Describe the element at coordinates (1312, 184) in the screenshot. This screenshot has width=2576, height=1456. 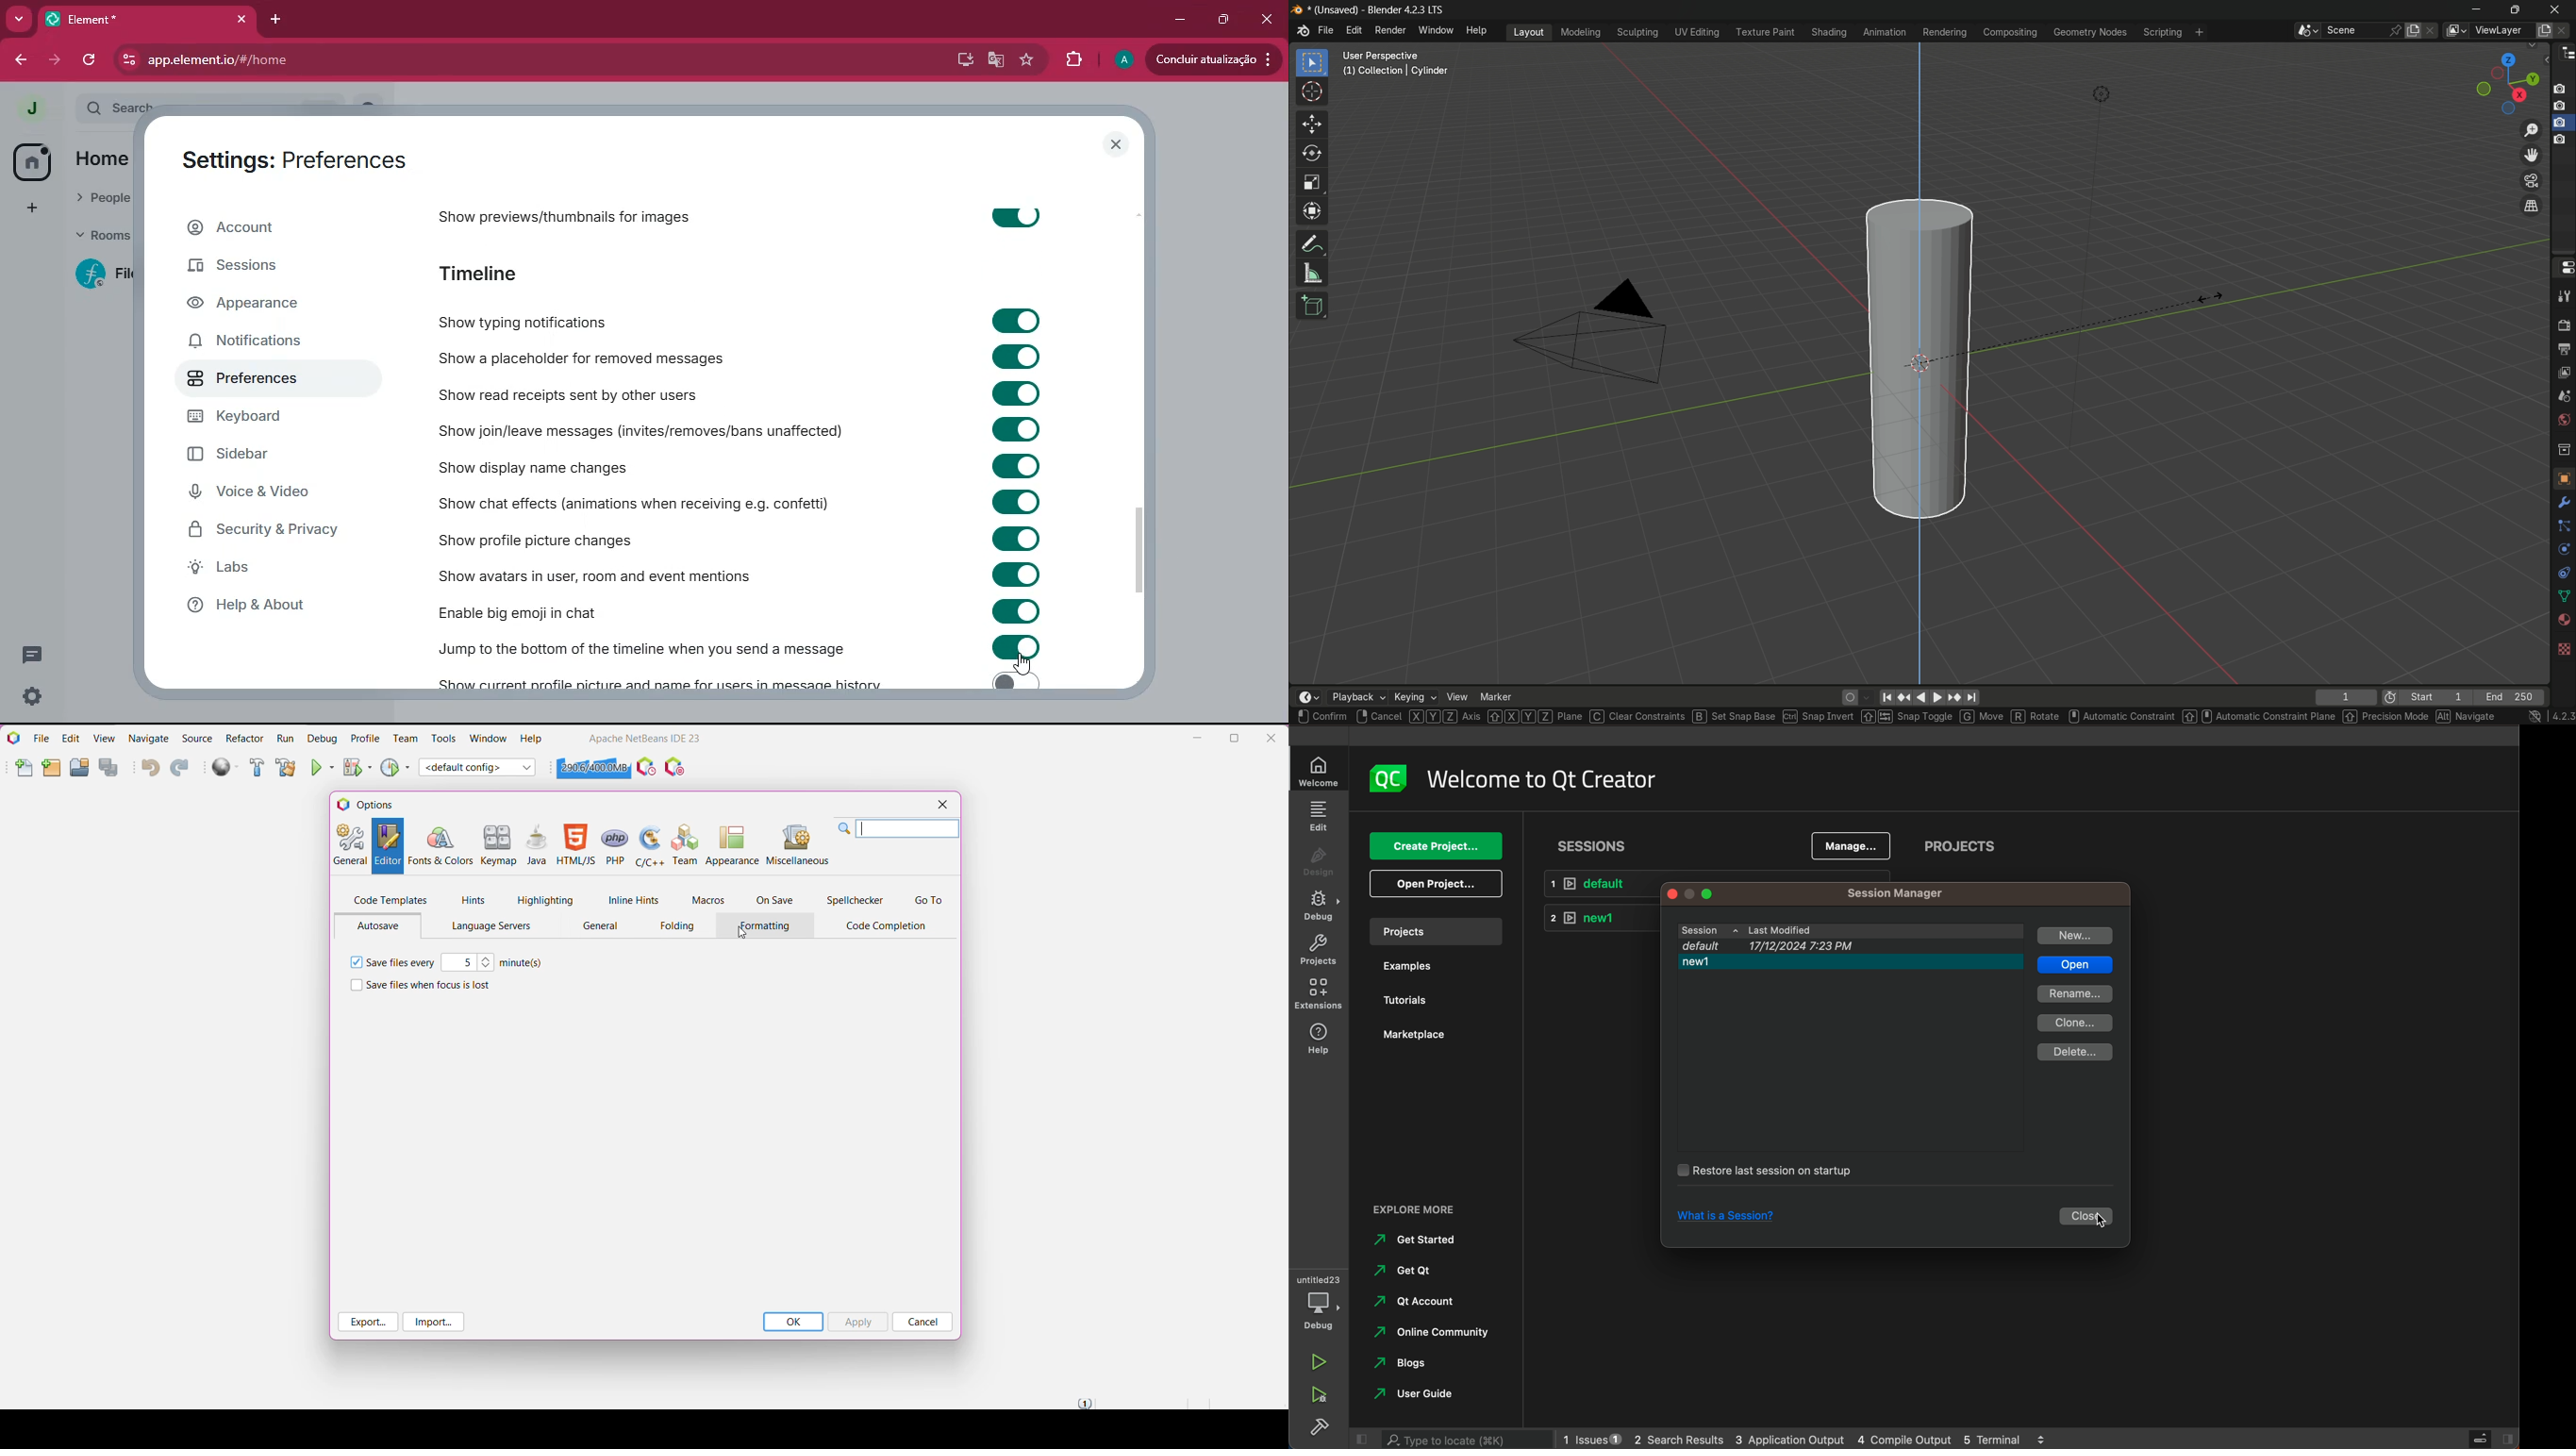
I see `scale` at that location.